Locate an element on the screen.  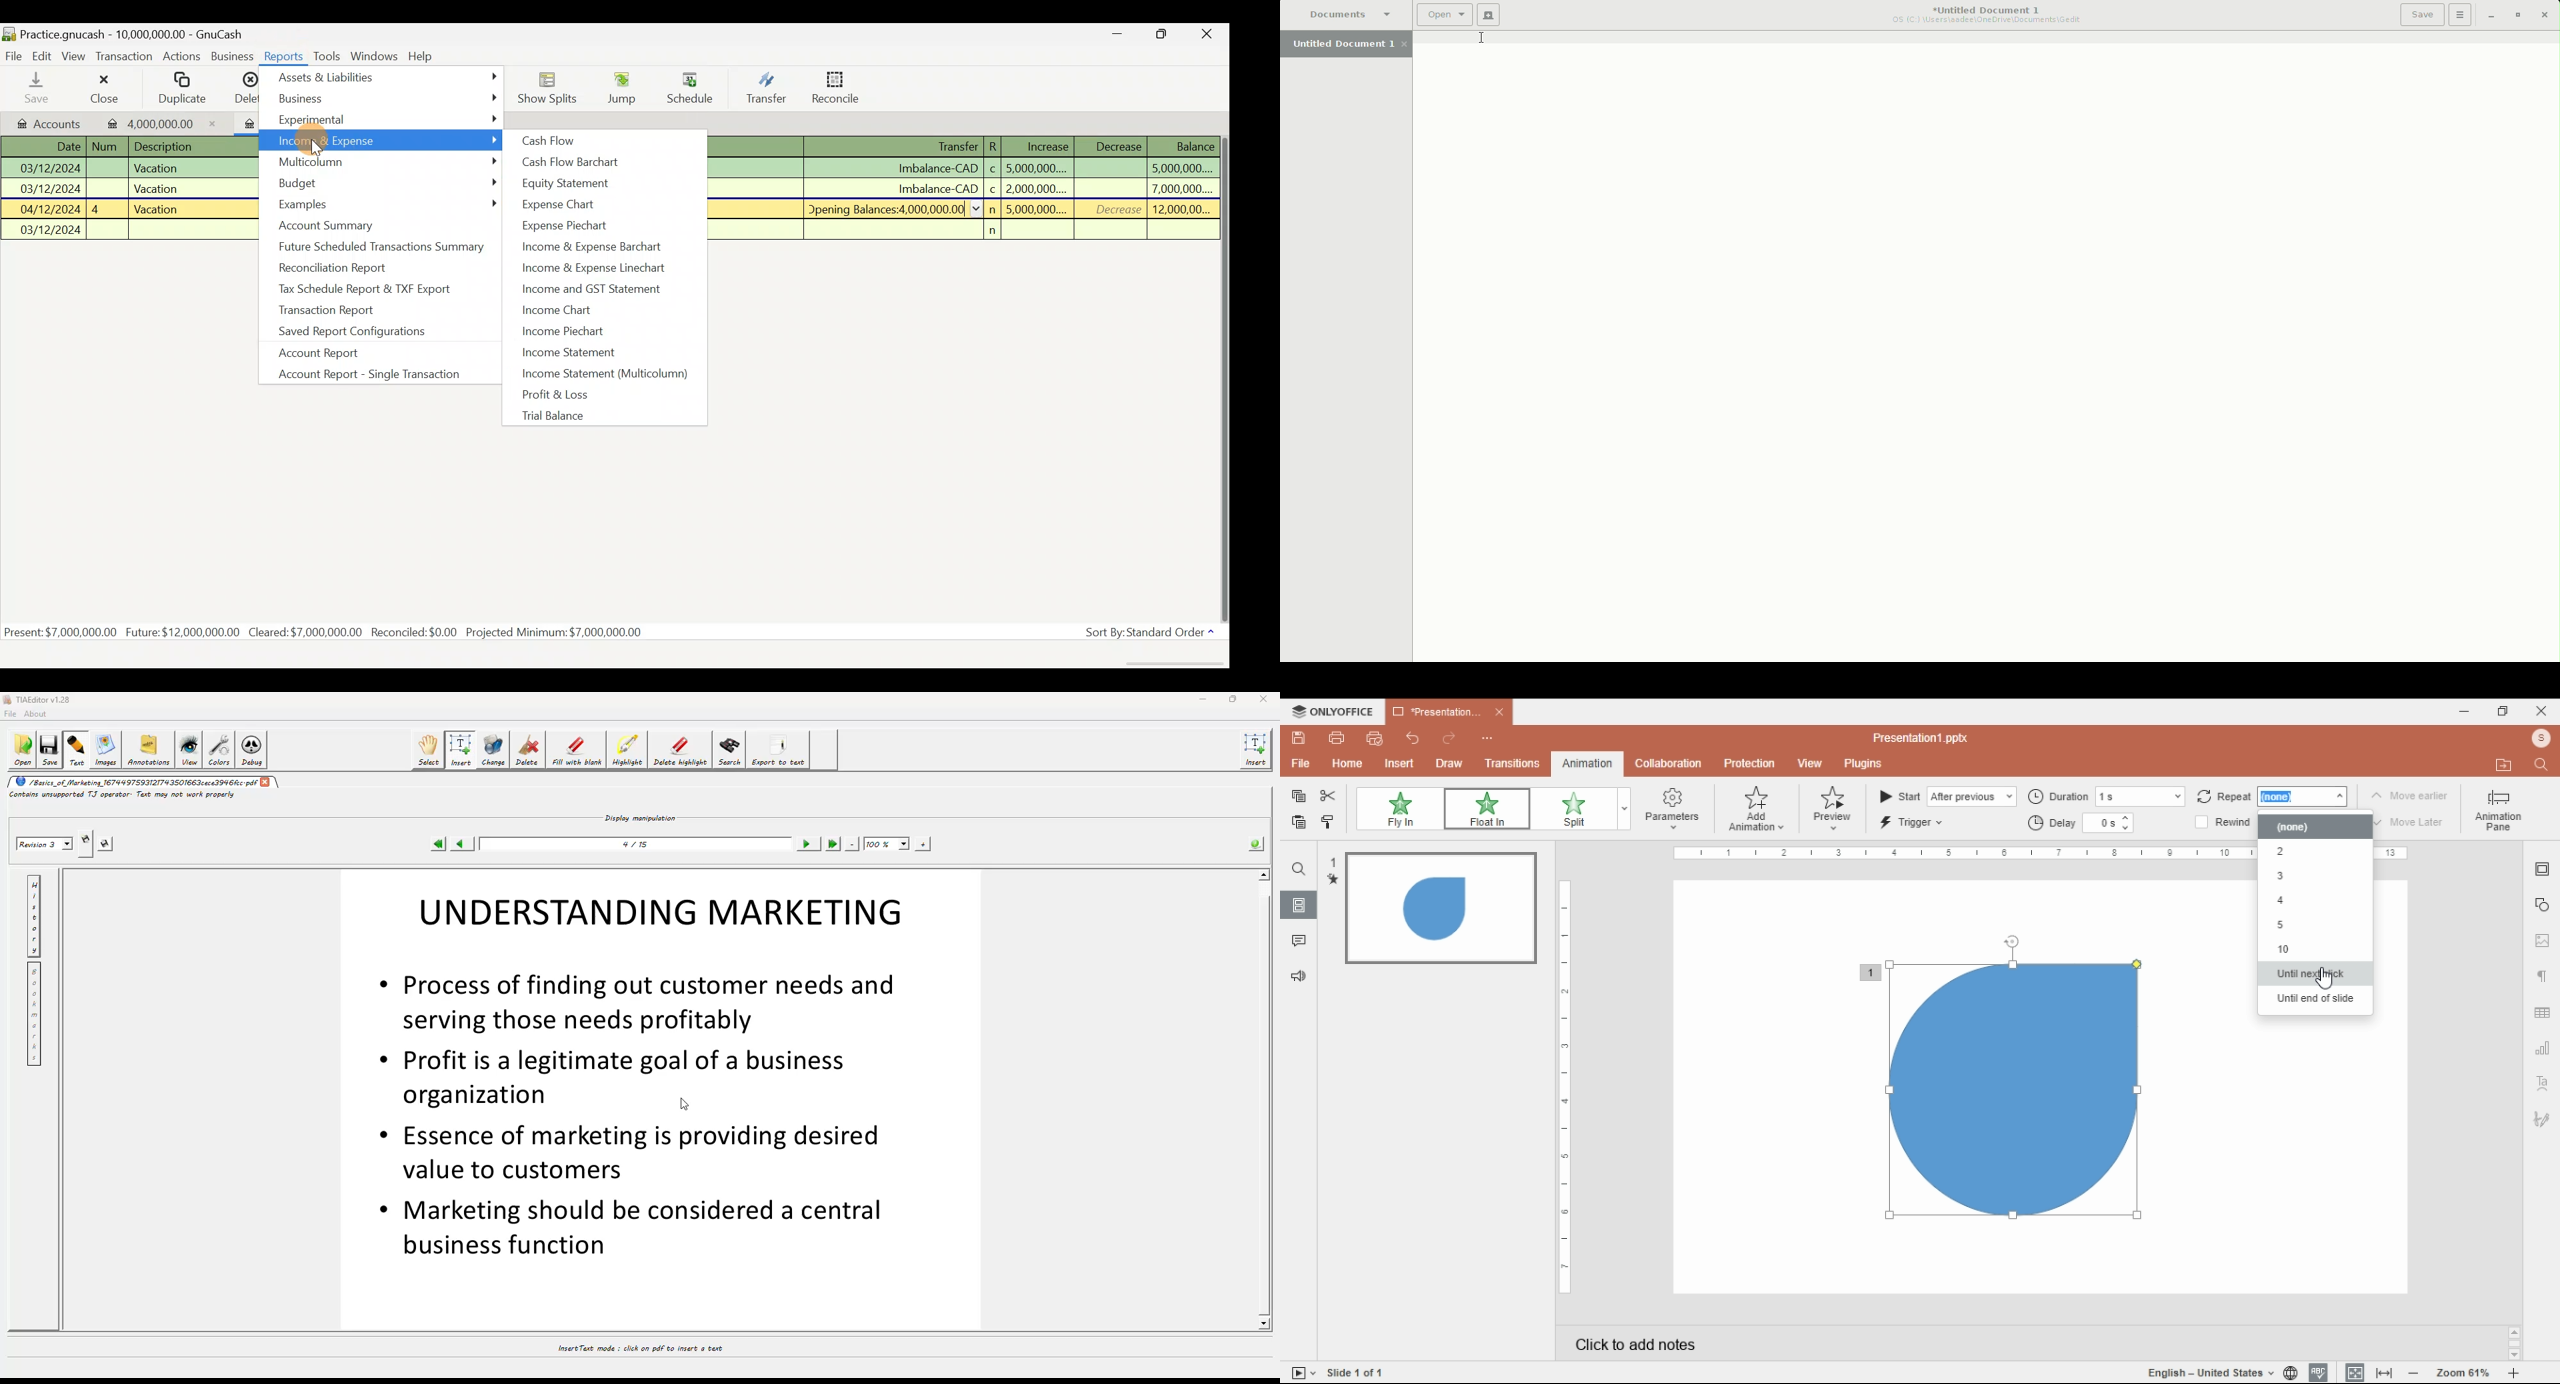
file is located at coordinates (1300, 764).